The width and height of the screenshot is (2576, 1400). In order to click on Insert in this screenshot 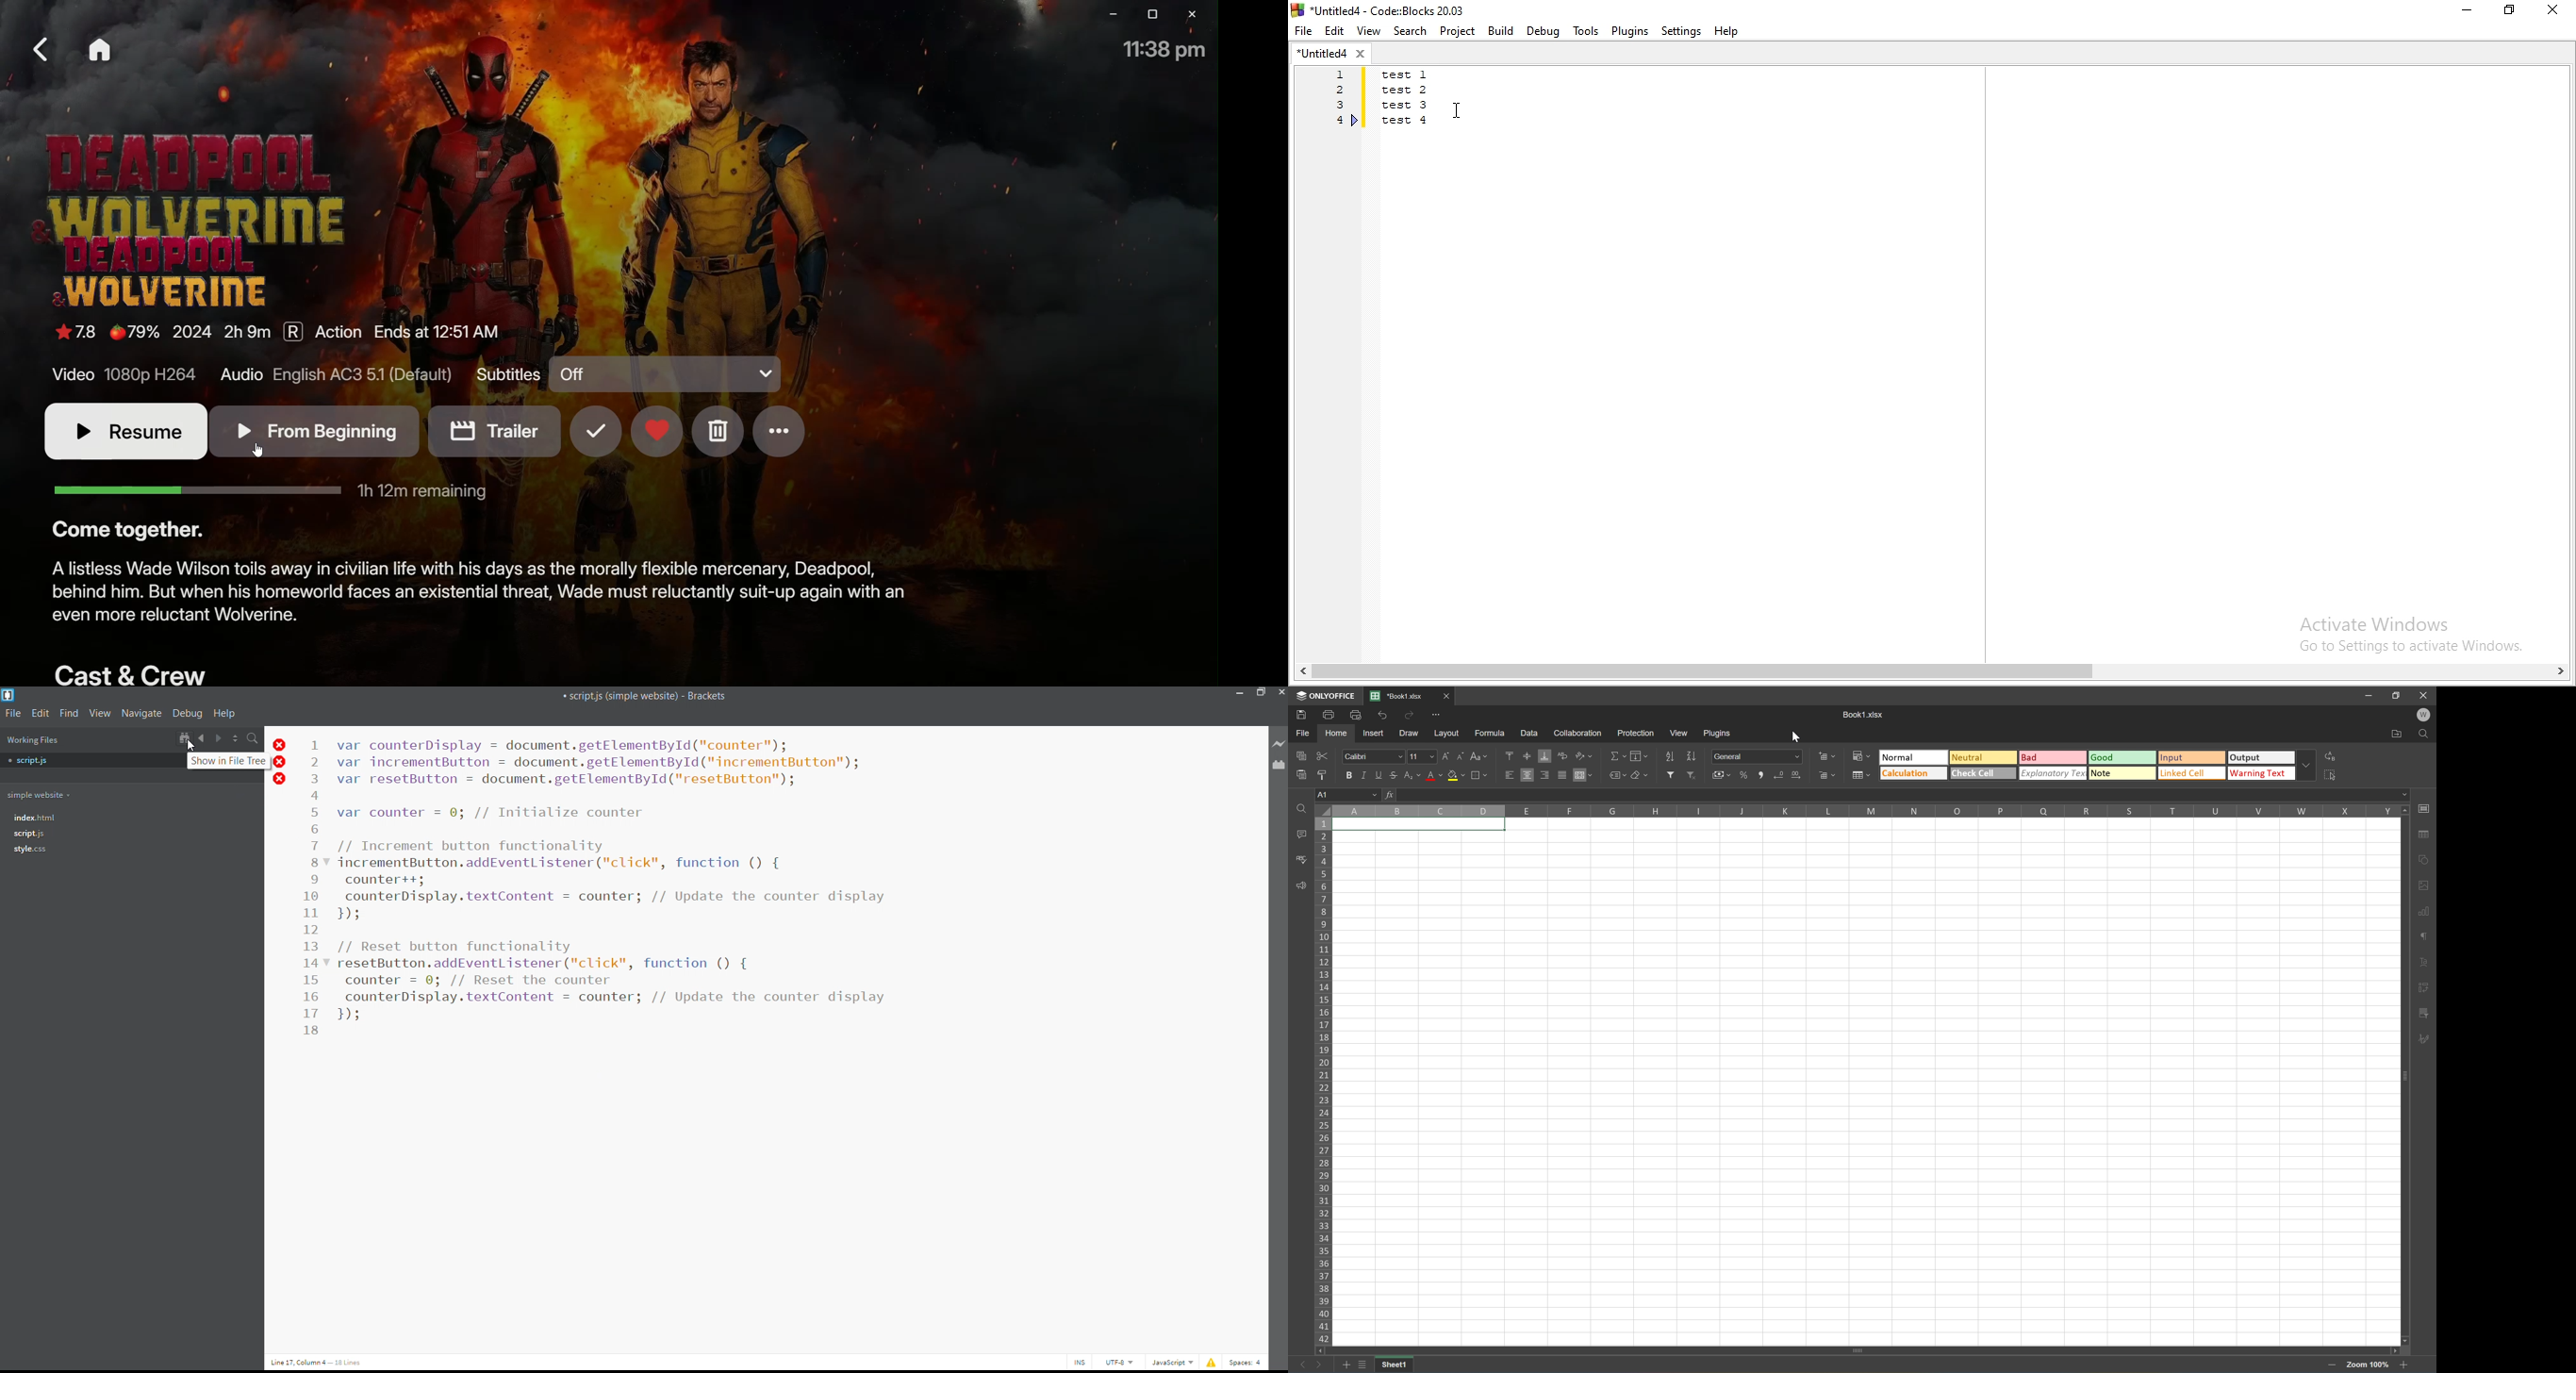, I will do `click(1373, 735)`.